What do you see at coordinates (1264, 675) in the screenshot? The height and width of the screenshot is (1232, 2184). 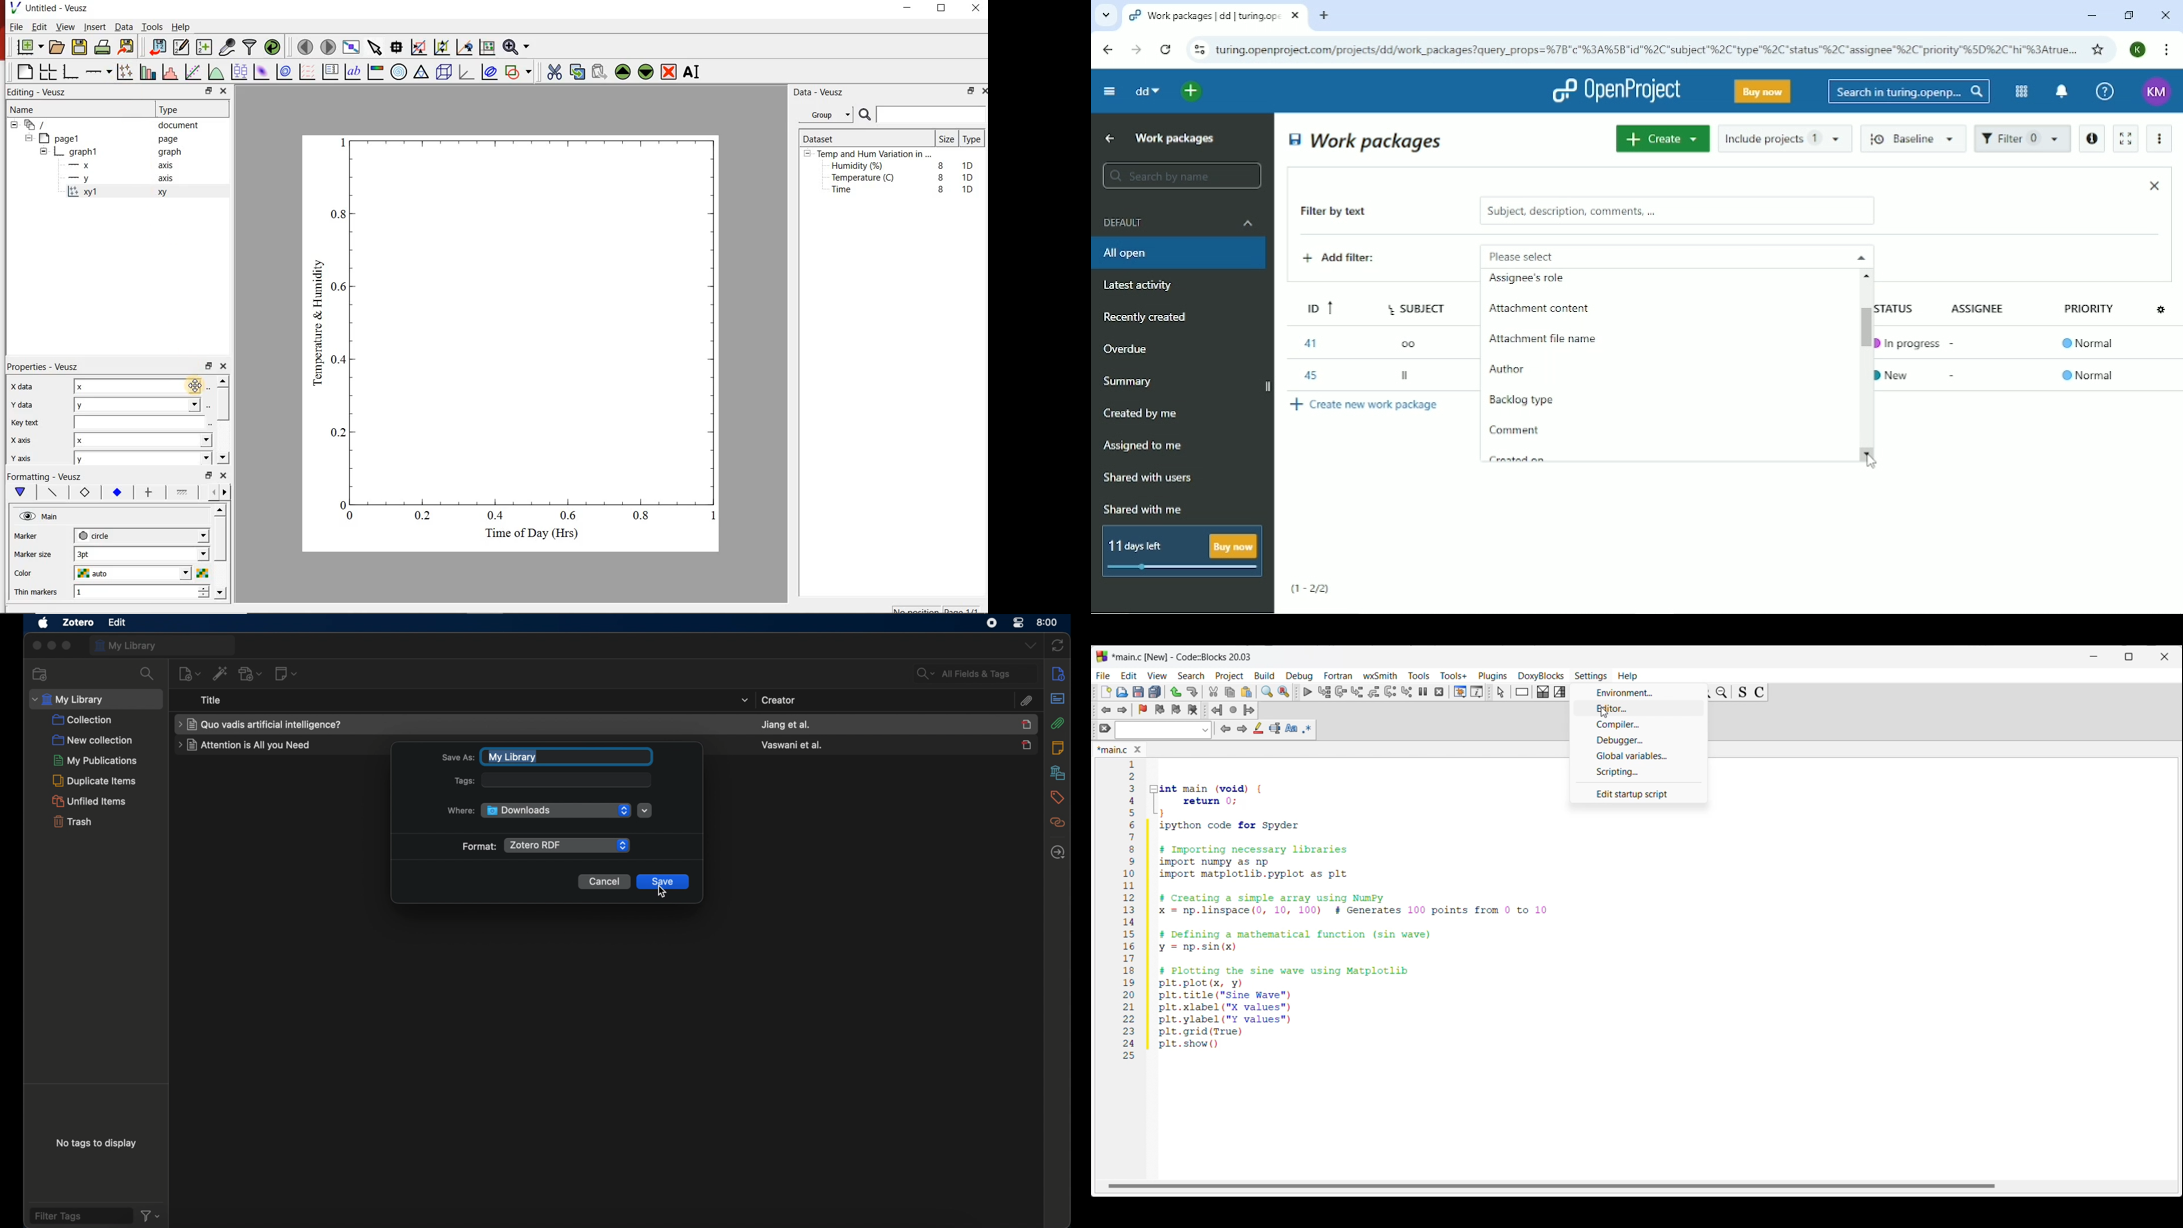 I see `Build menu` at bounding box center [1264, 675].